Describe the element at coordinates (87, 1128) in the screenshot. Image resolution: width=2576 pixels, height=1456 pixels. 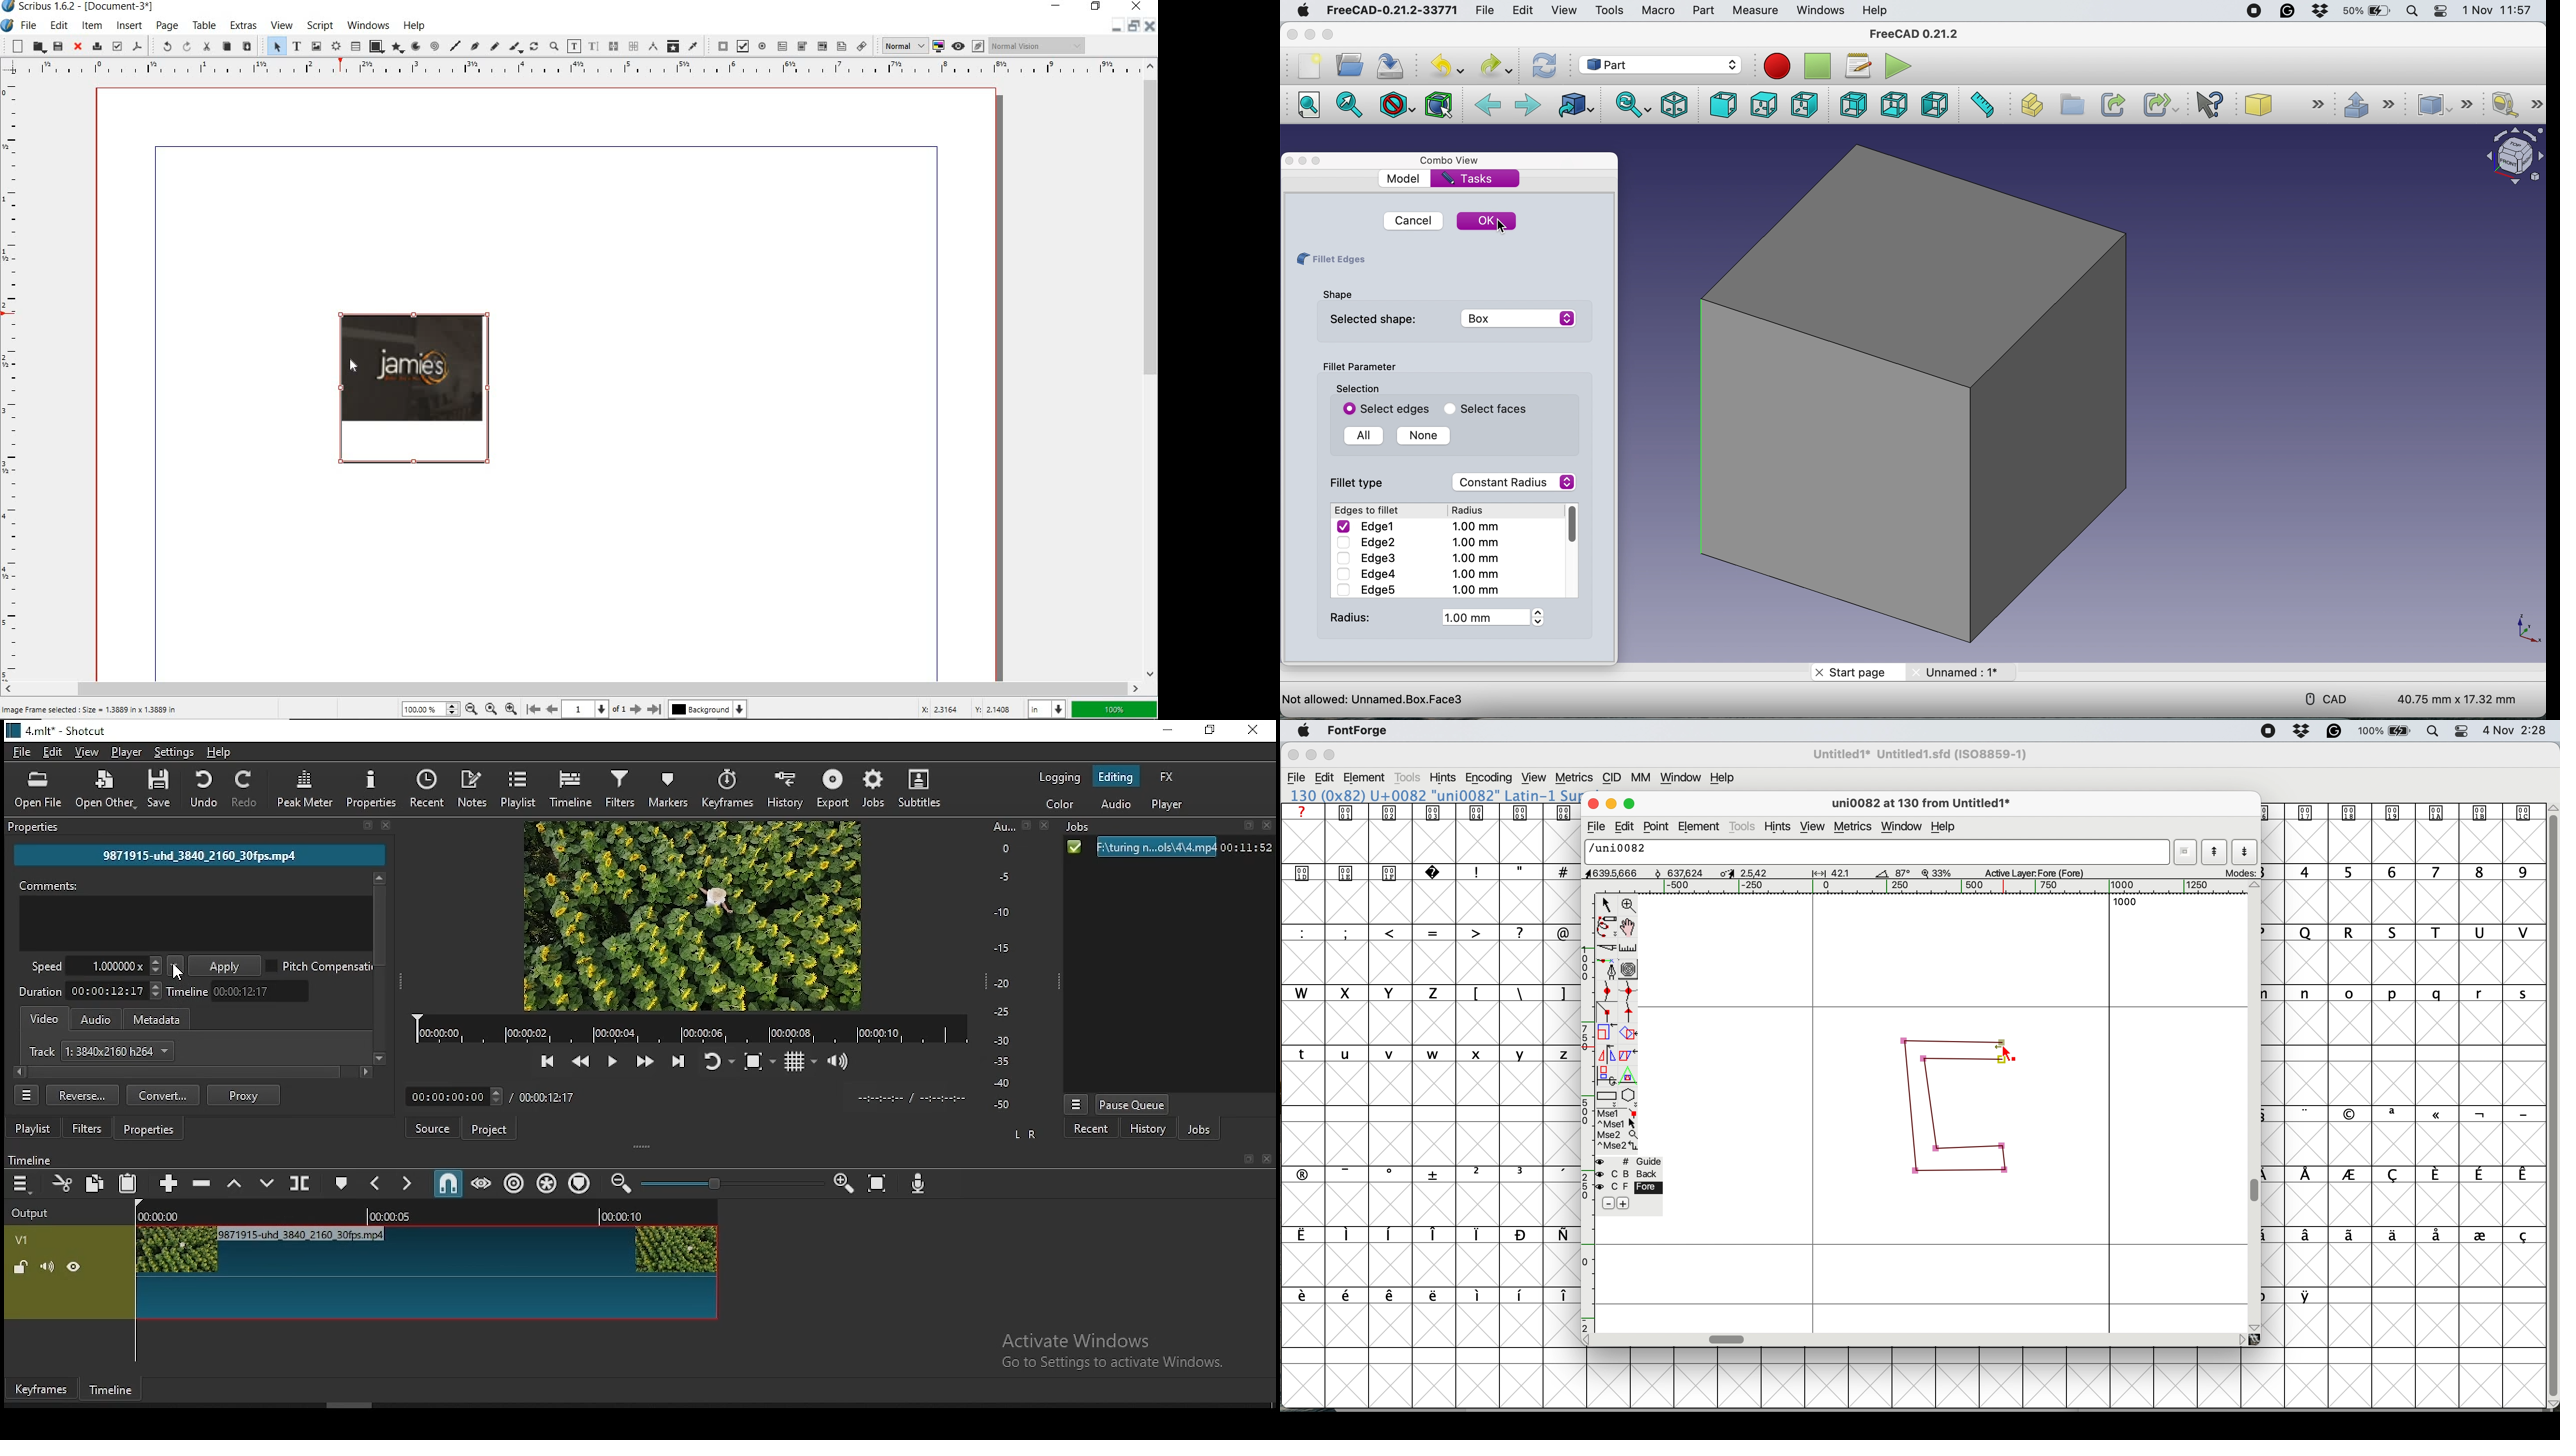
I see `filters` at that location.